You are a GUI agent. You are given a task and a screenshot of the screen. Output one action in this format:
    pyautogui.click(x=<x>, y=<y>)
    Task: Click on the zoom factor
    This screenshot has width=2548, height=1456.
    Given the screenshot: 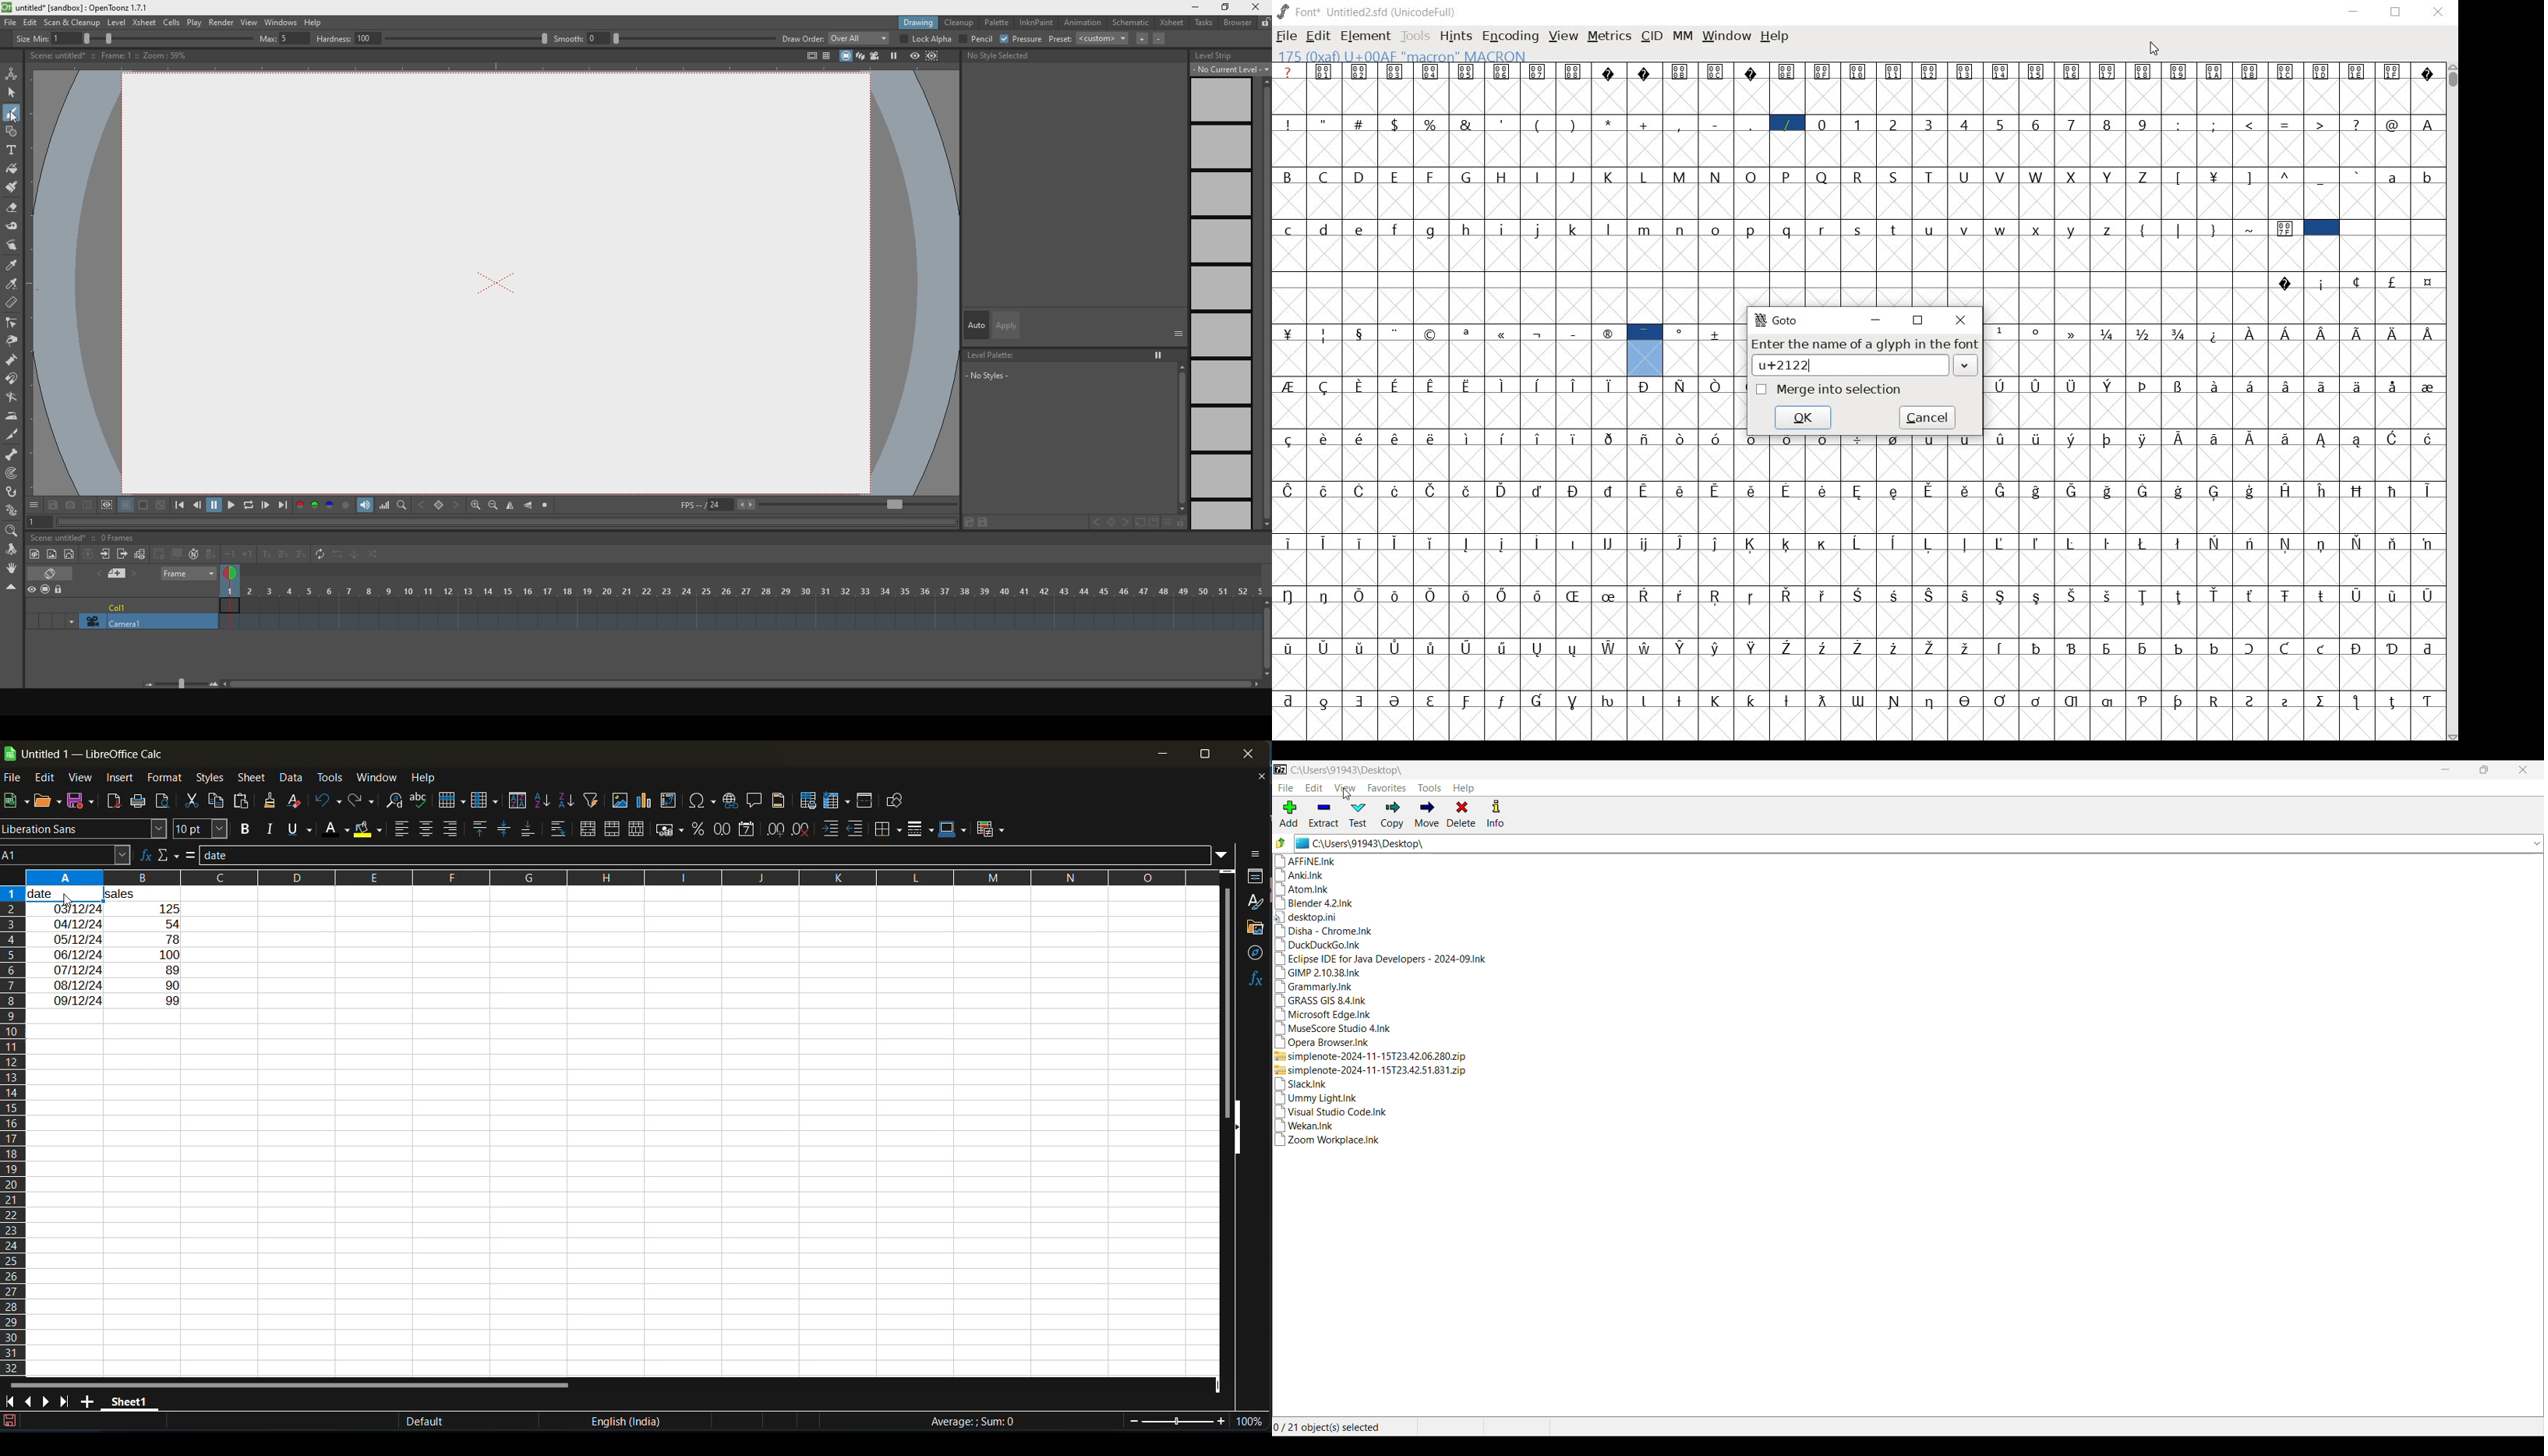 What is the action you would take?
    pyautogui.click(x=1252, y=1422)
    